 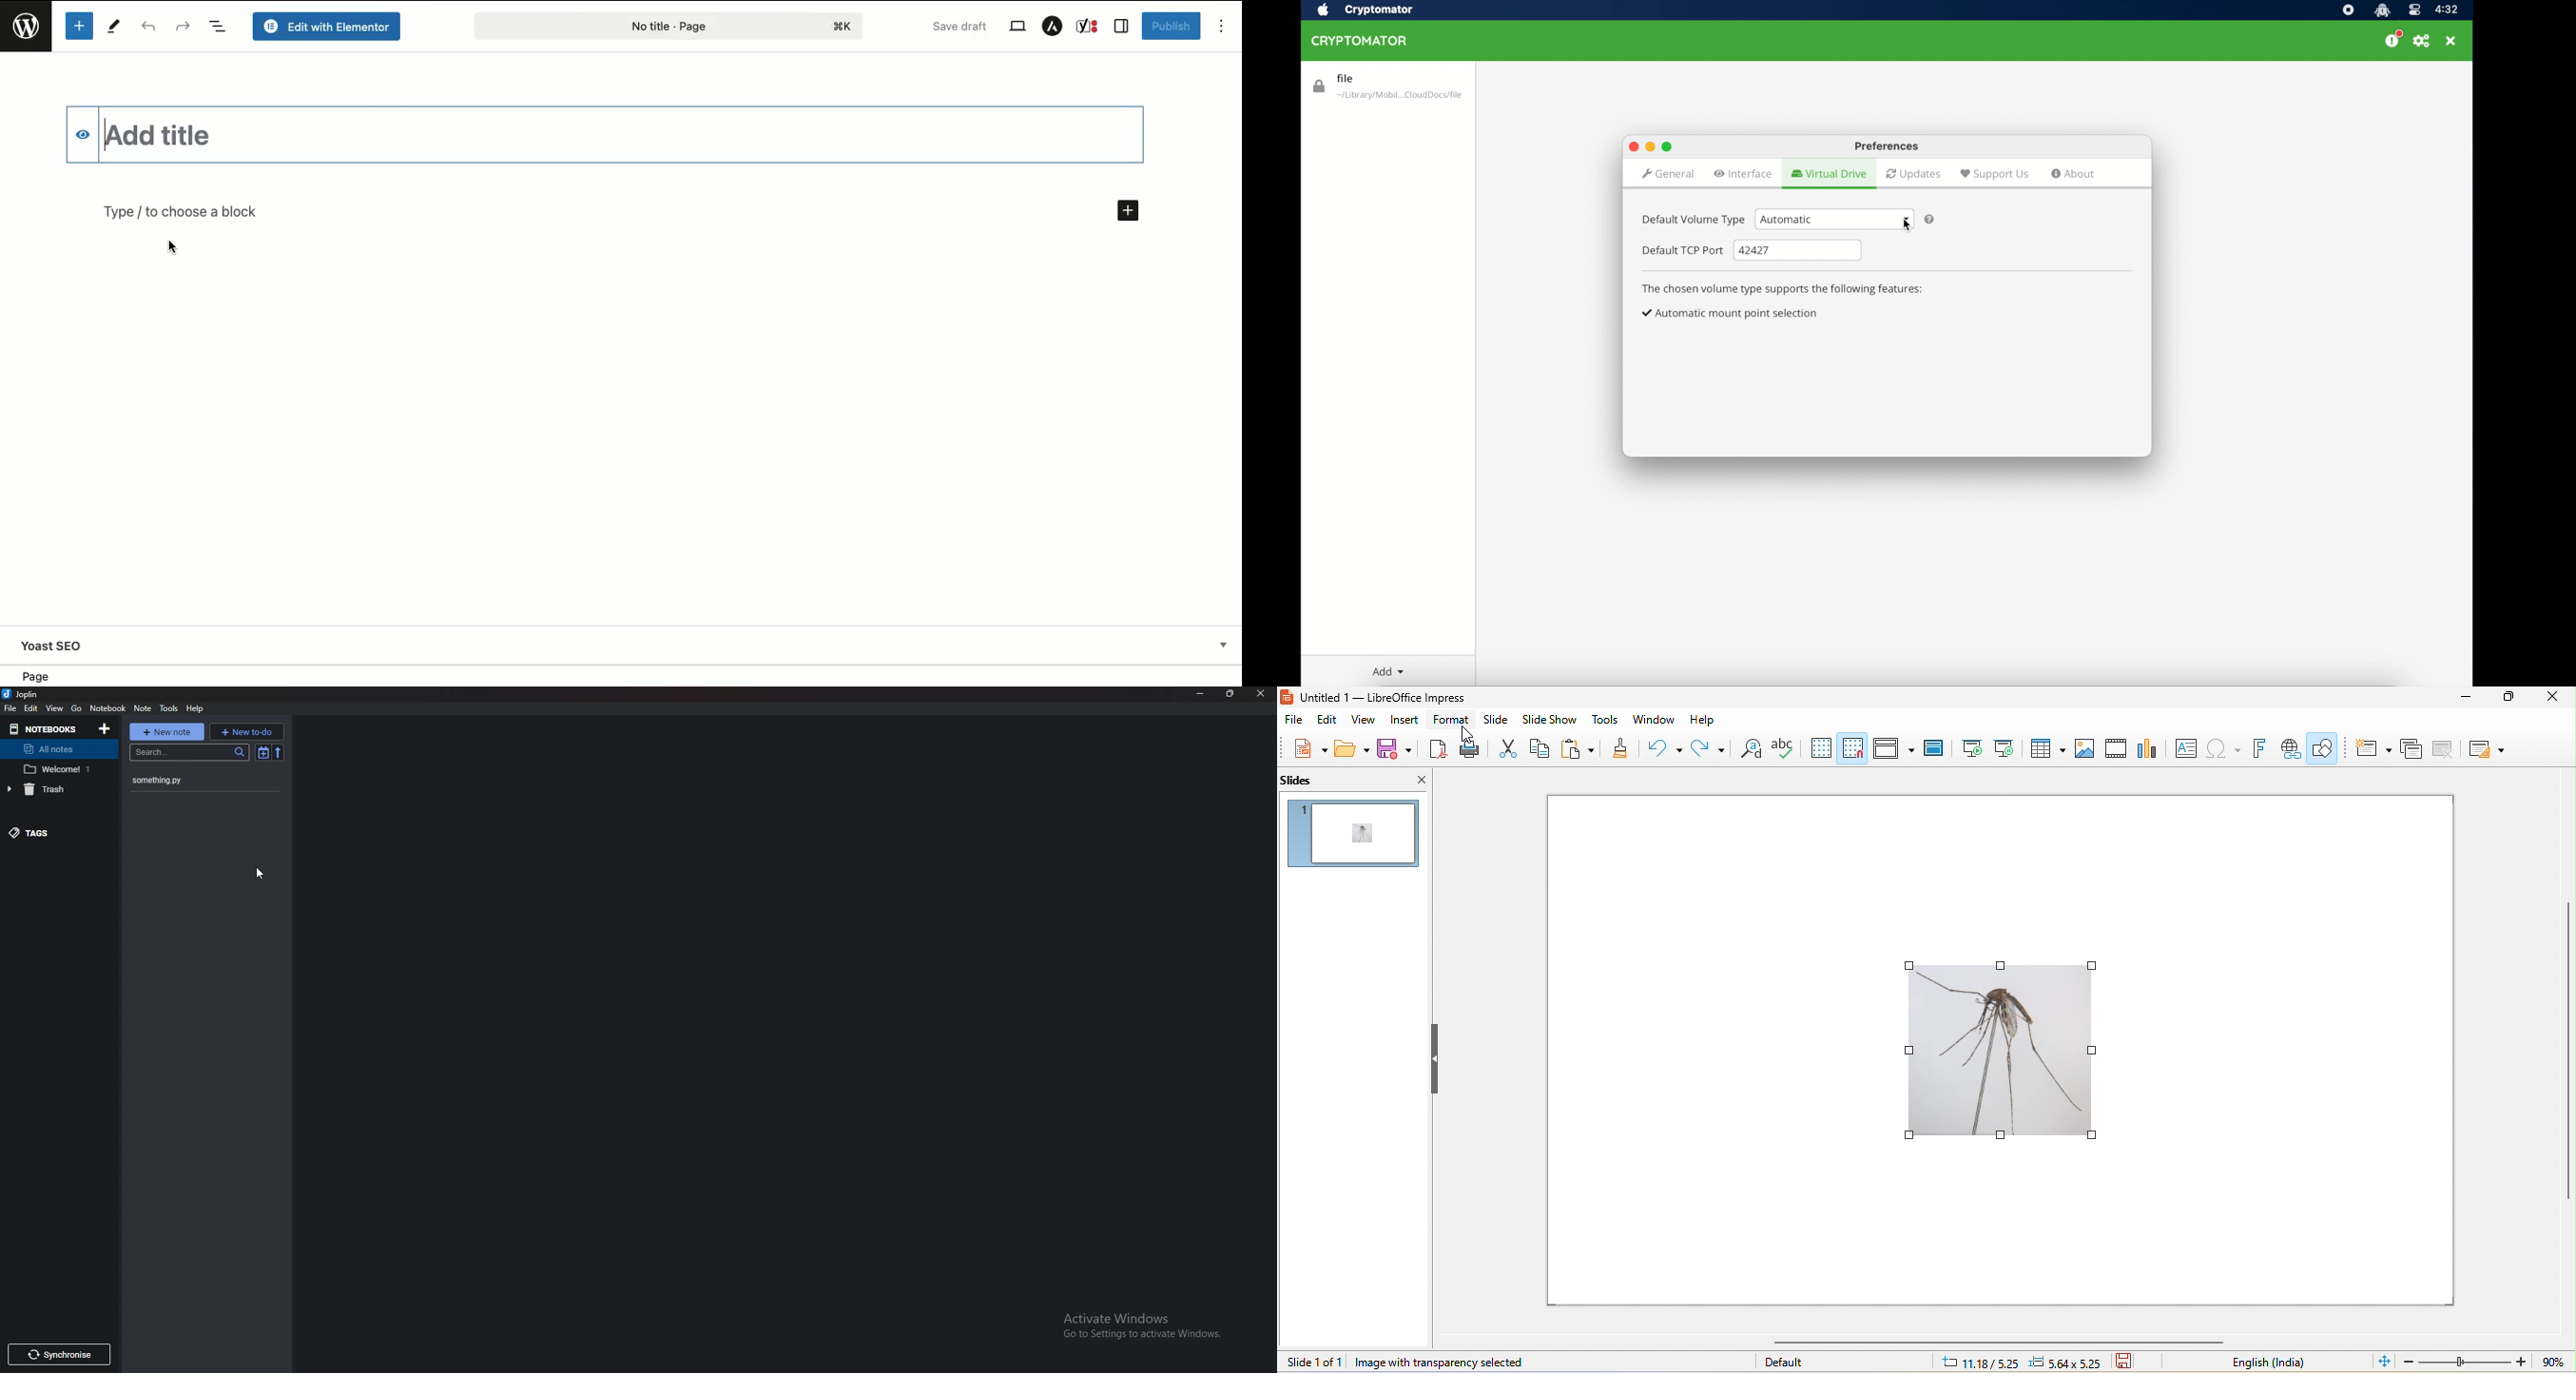 What do you see at coordinates (2385, 1361) in the screenshot?
I see `fit to window` at bounding box center [2385, 1361].